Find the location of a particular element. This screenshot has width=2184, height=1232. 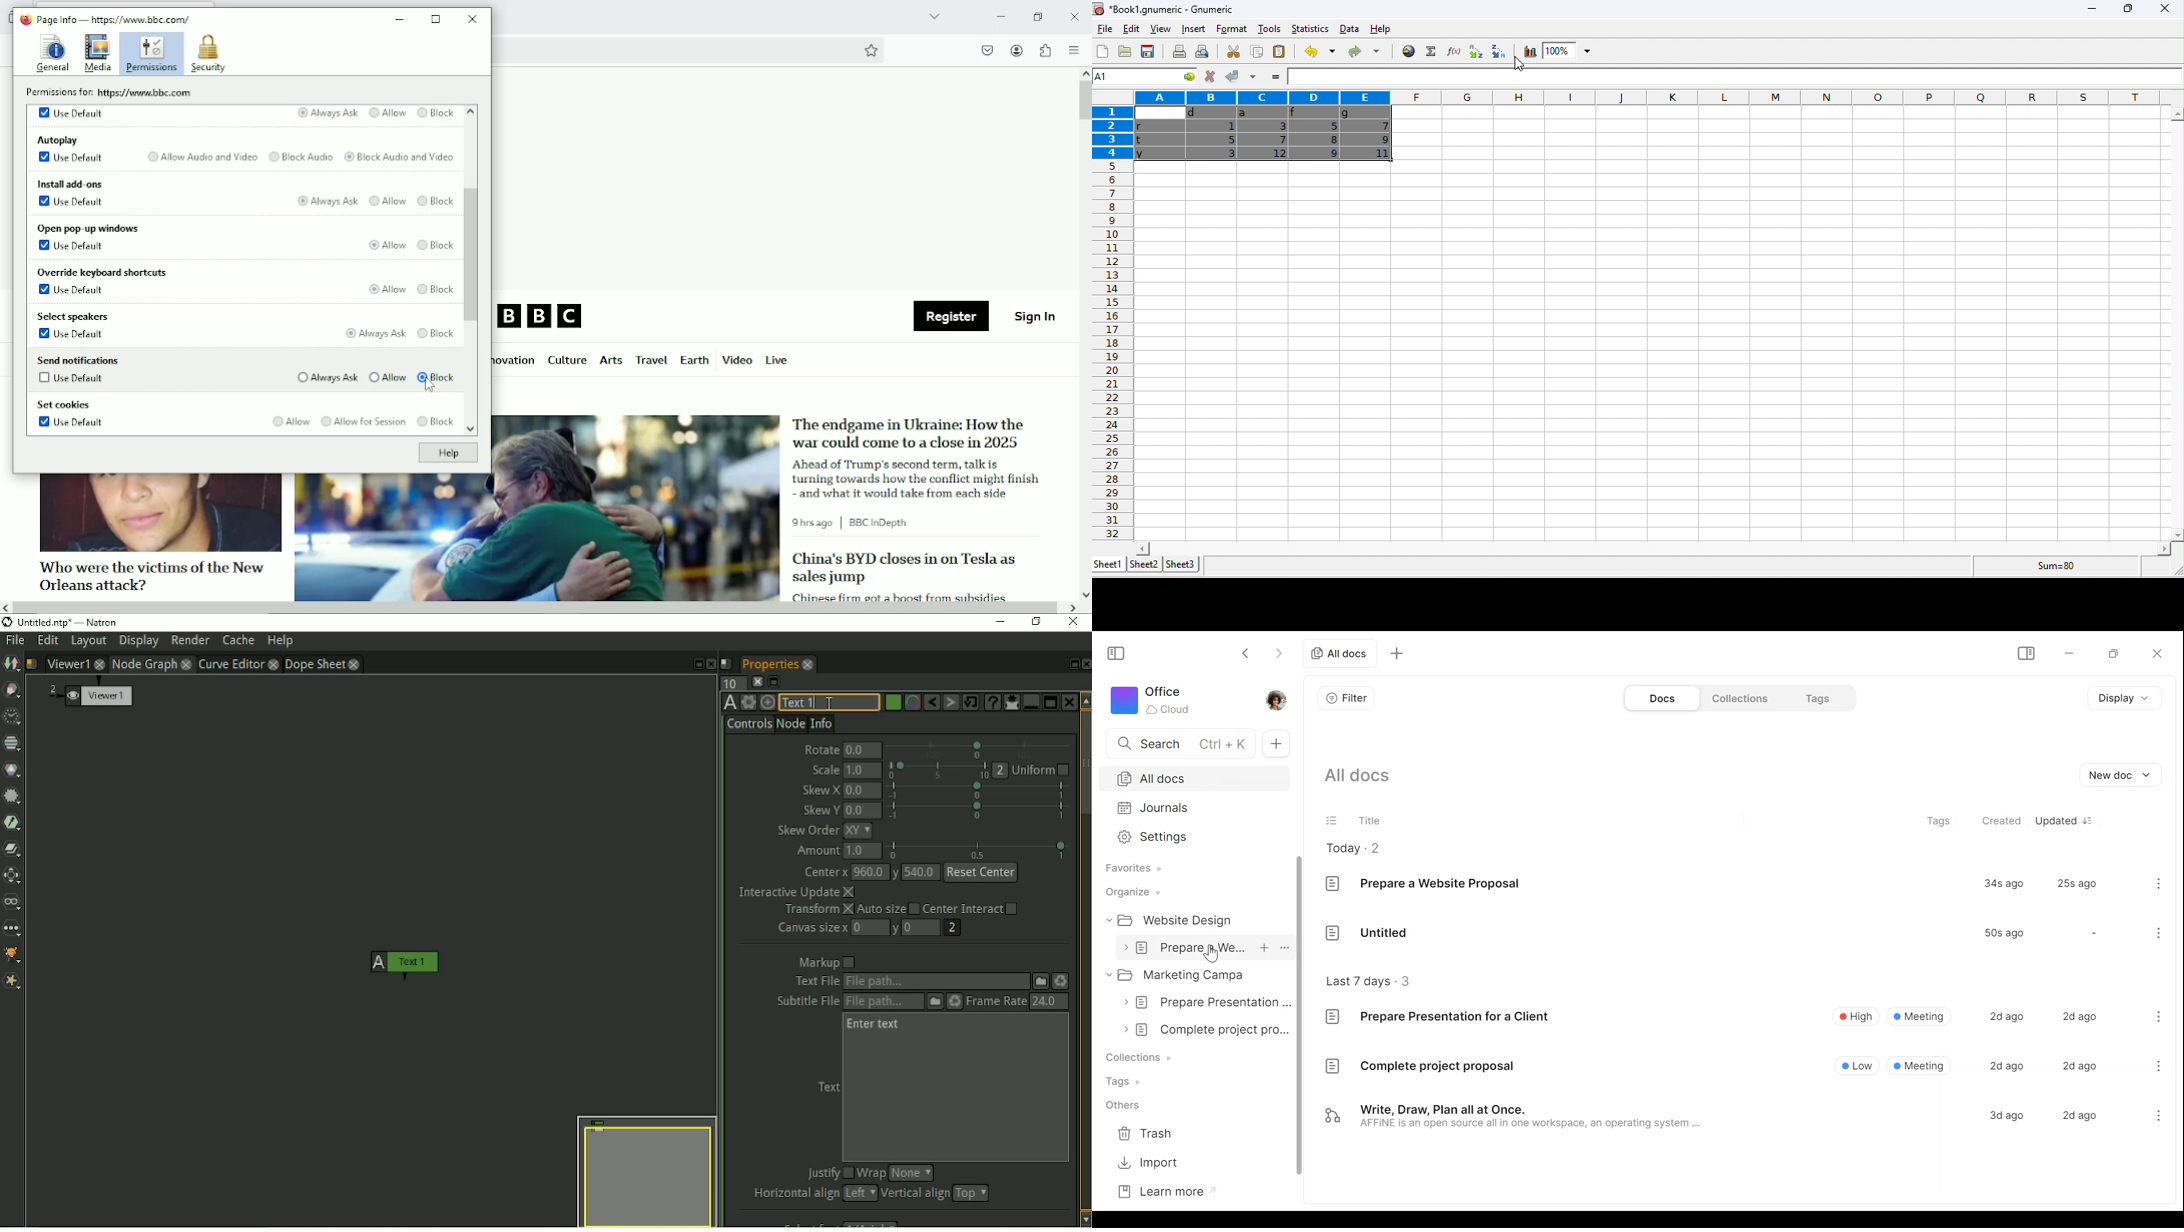

scroll right is located at coordinates (1071, 608).